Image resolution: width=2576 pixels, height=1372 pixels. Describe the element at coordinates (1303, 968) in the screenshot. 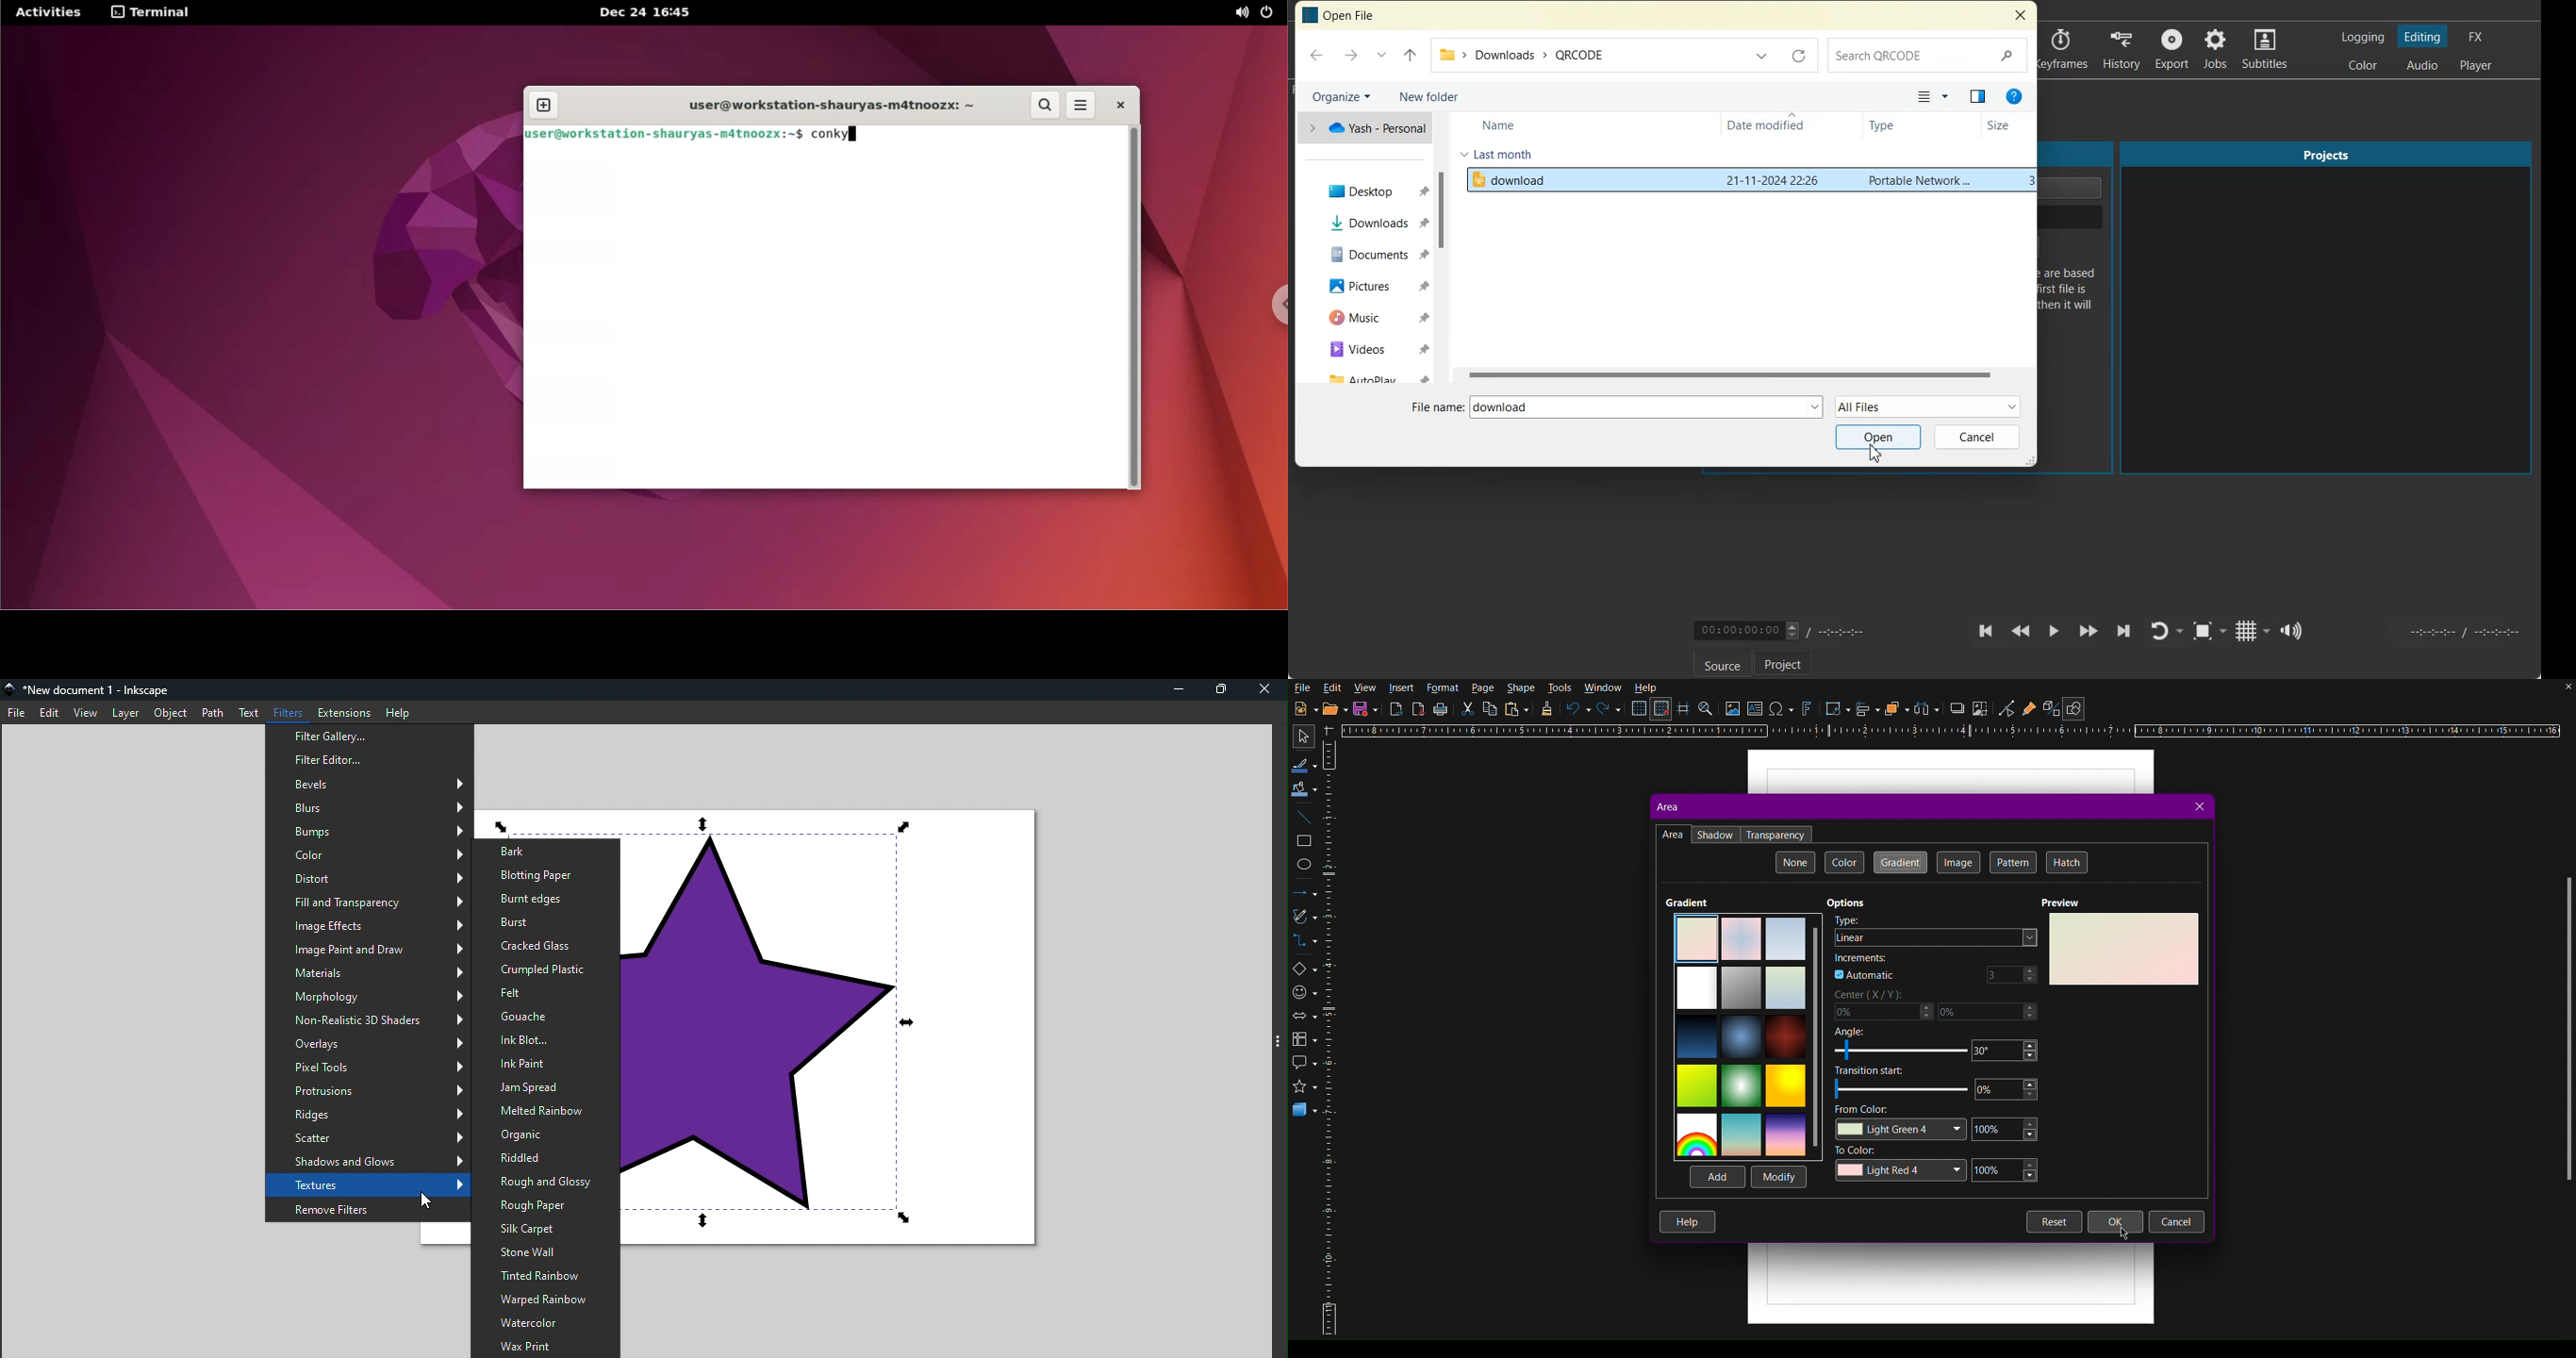

I see `Basic Shapes` at that location.